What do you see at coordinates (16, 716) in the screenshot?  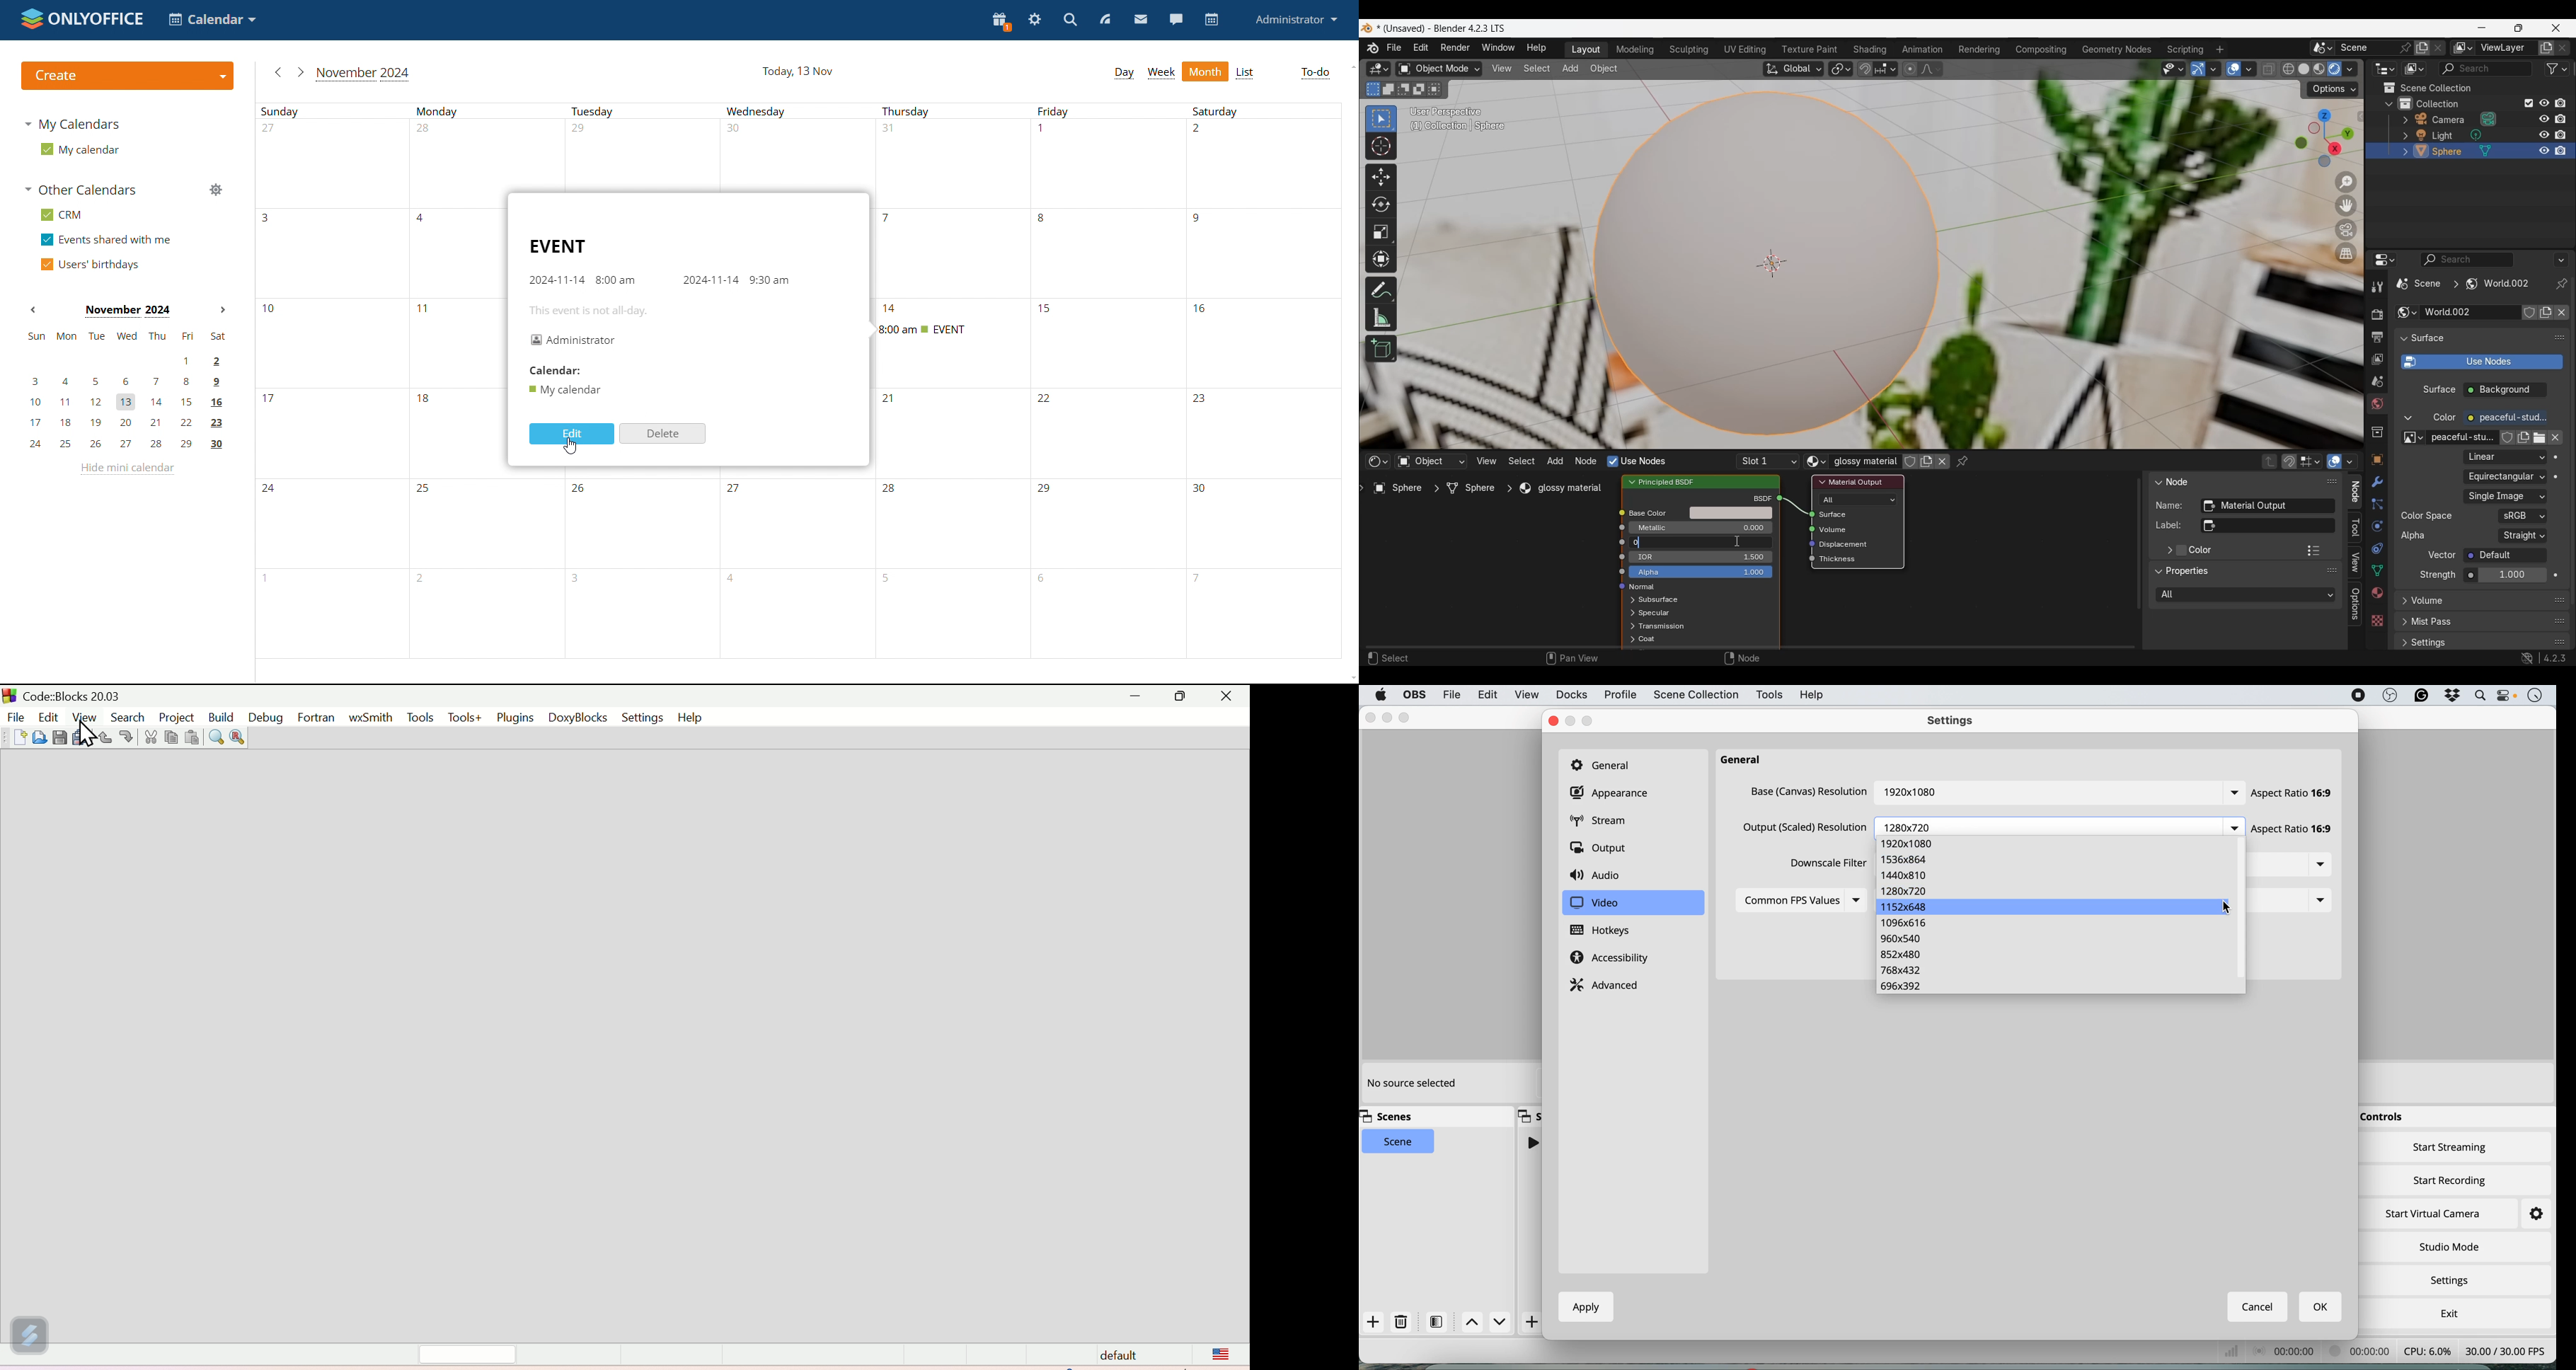 I see `File` at bounding box center [16, 716].